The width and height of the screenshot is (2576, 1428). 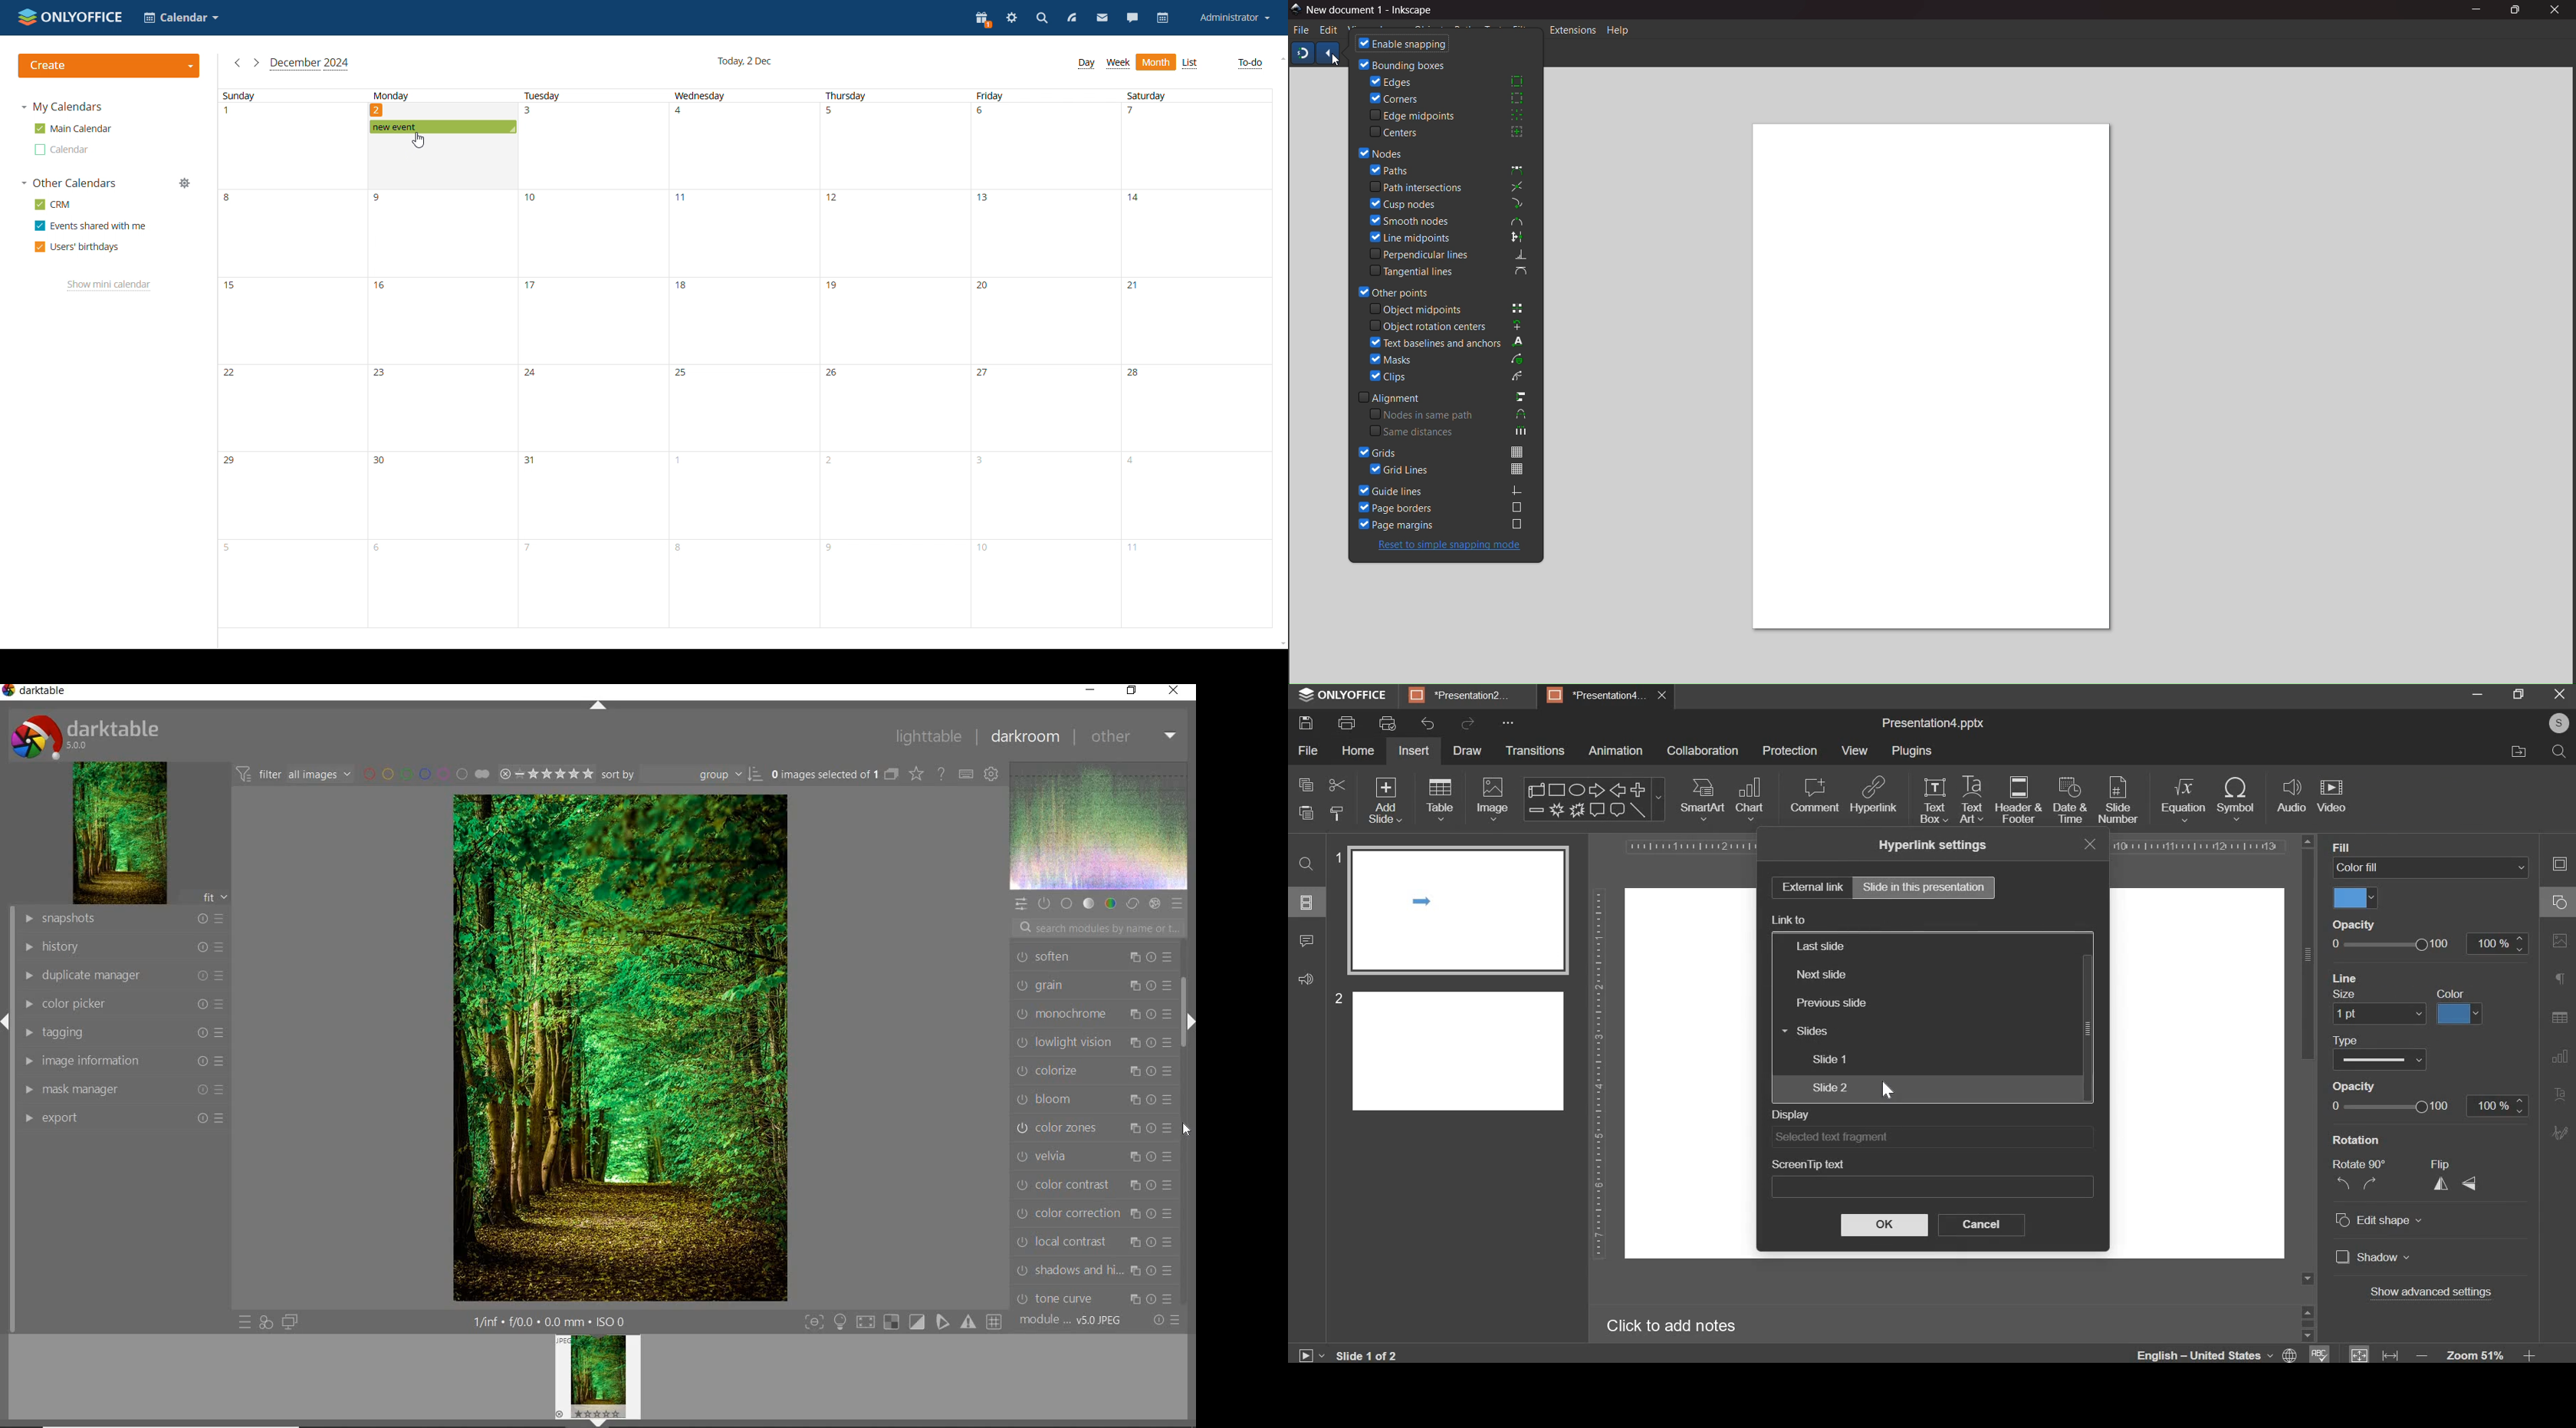 I want to click on Hyperlink settings, so click(x=1942, y=845).